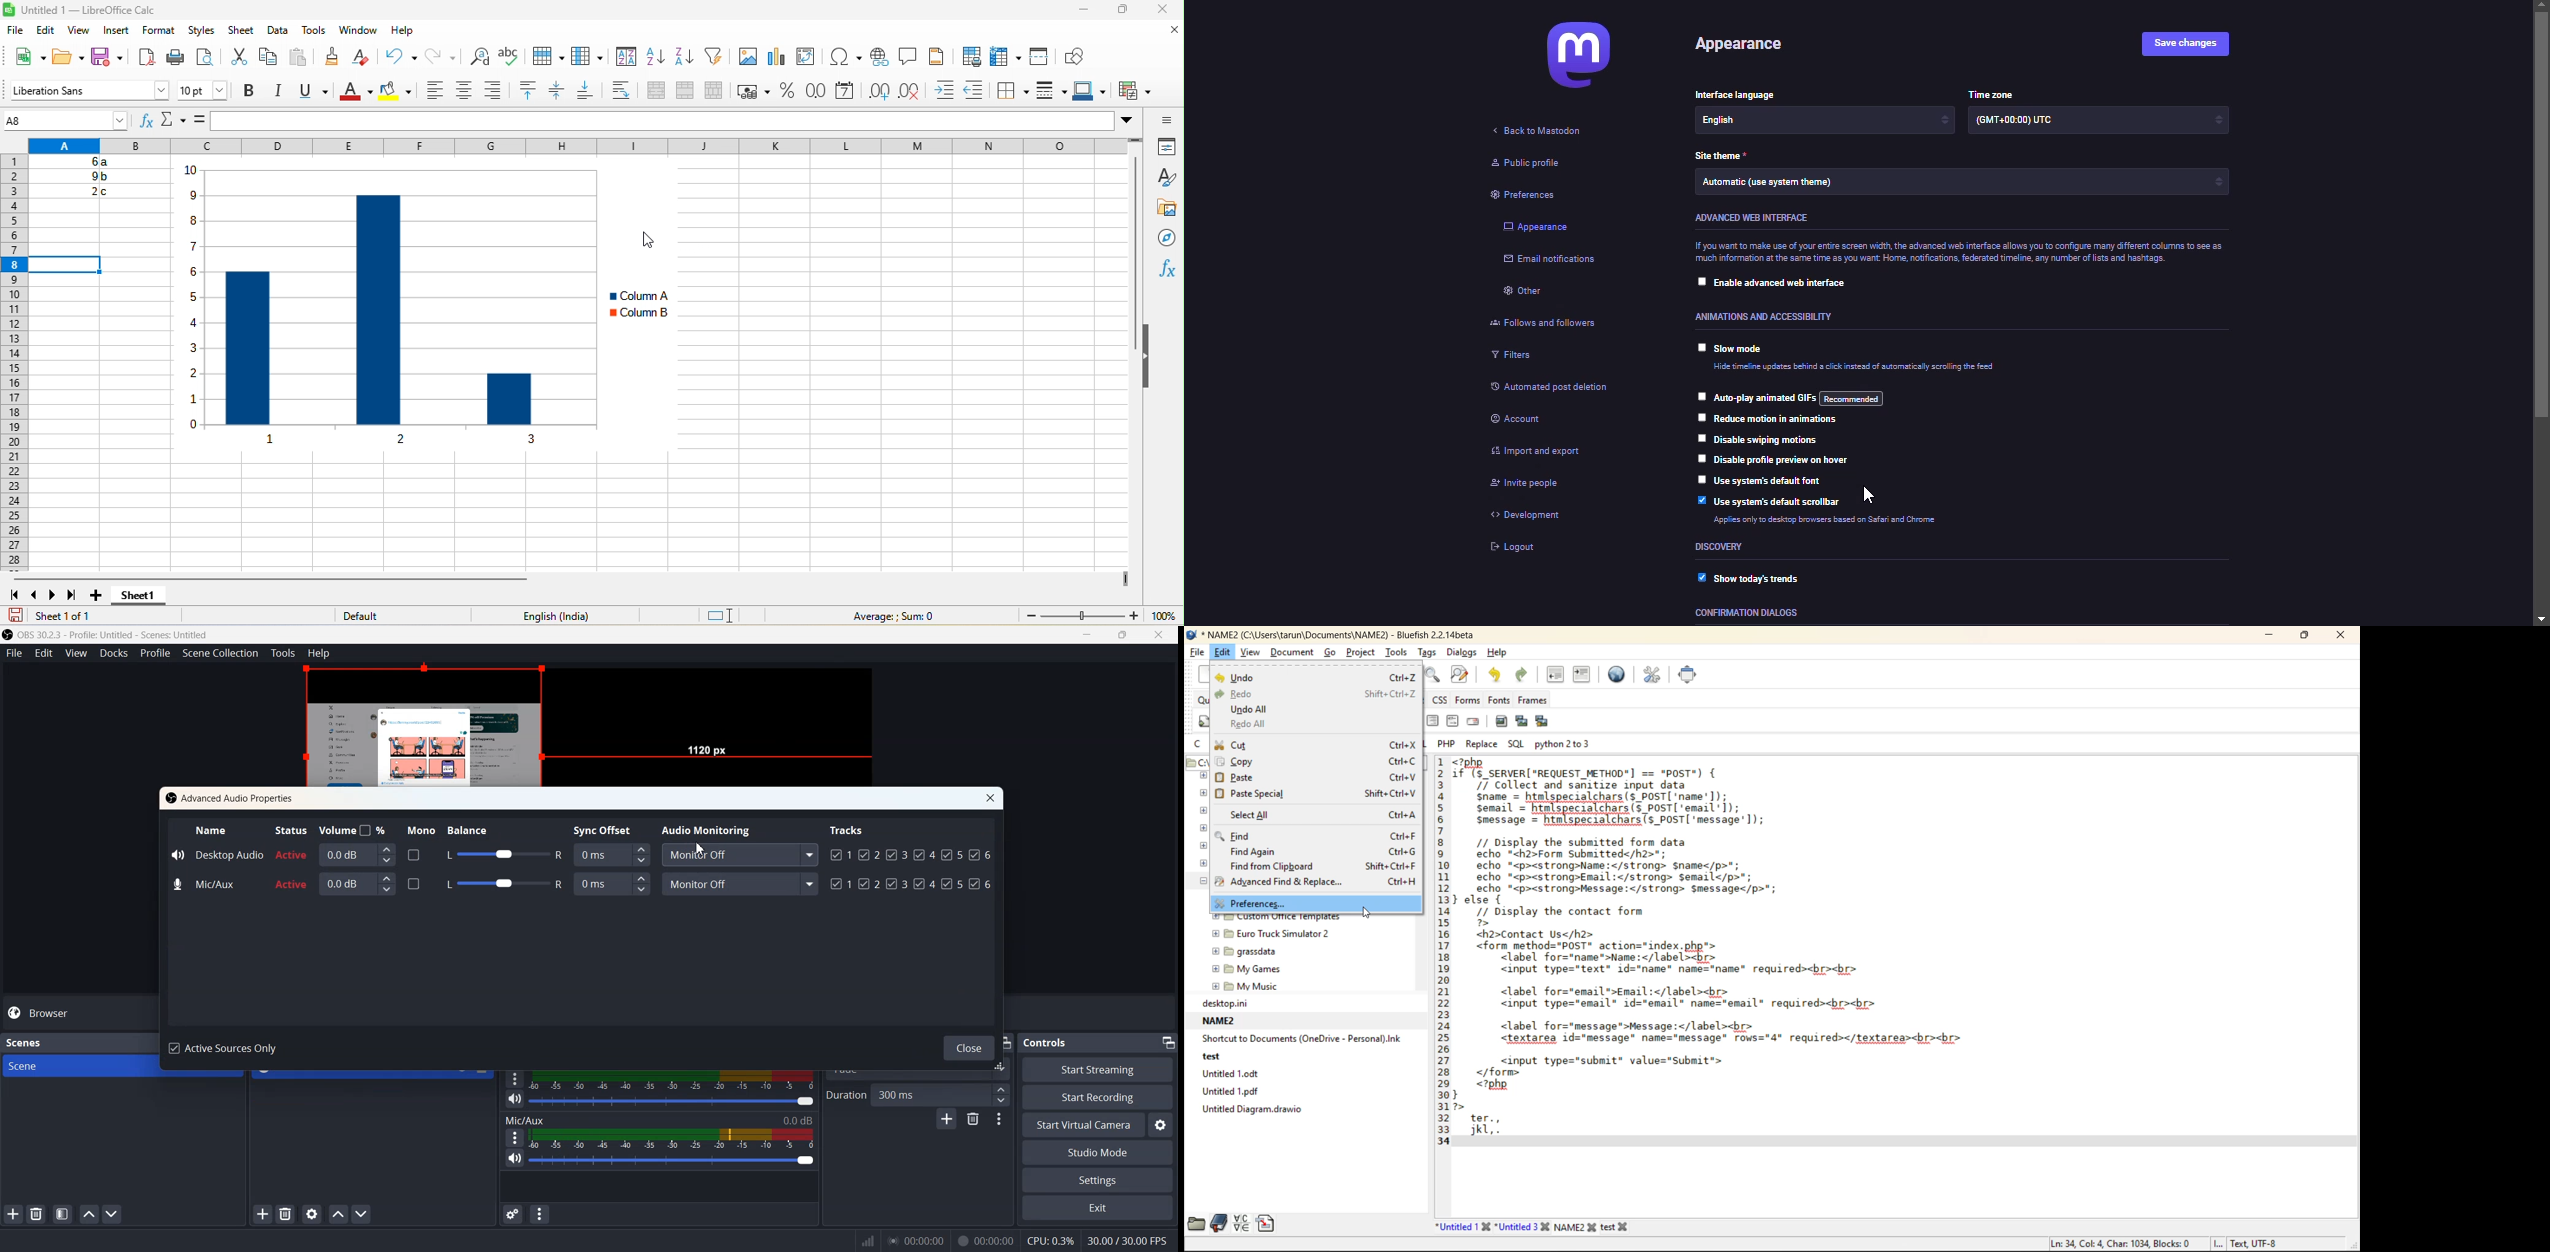  I want to click on language, so click(1770, 123).